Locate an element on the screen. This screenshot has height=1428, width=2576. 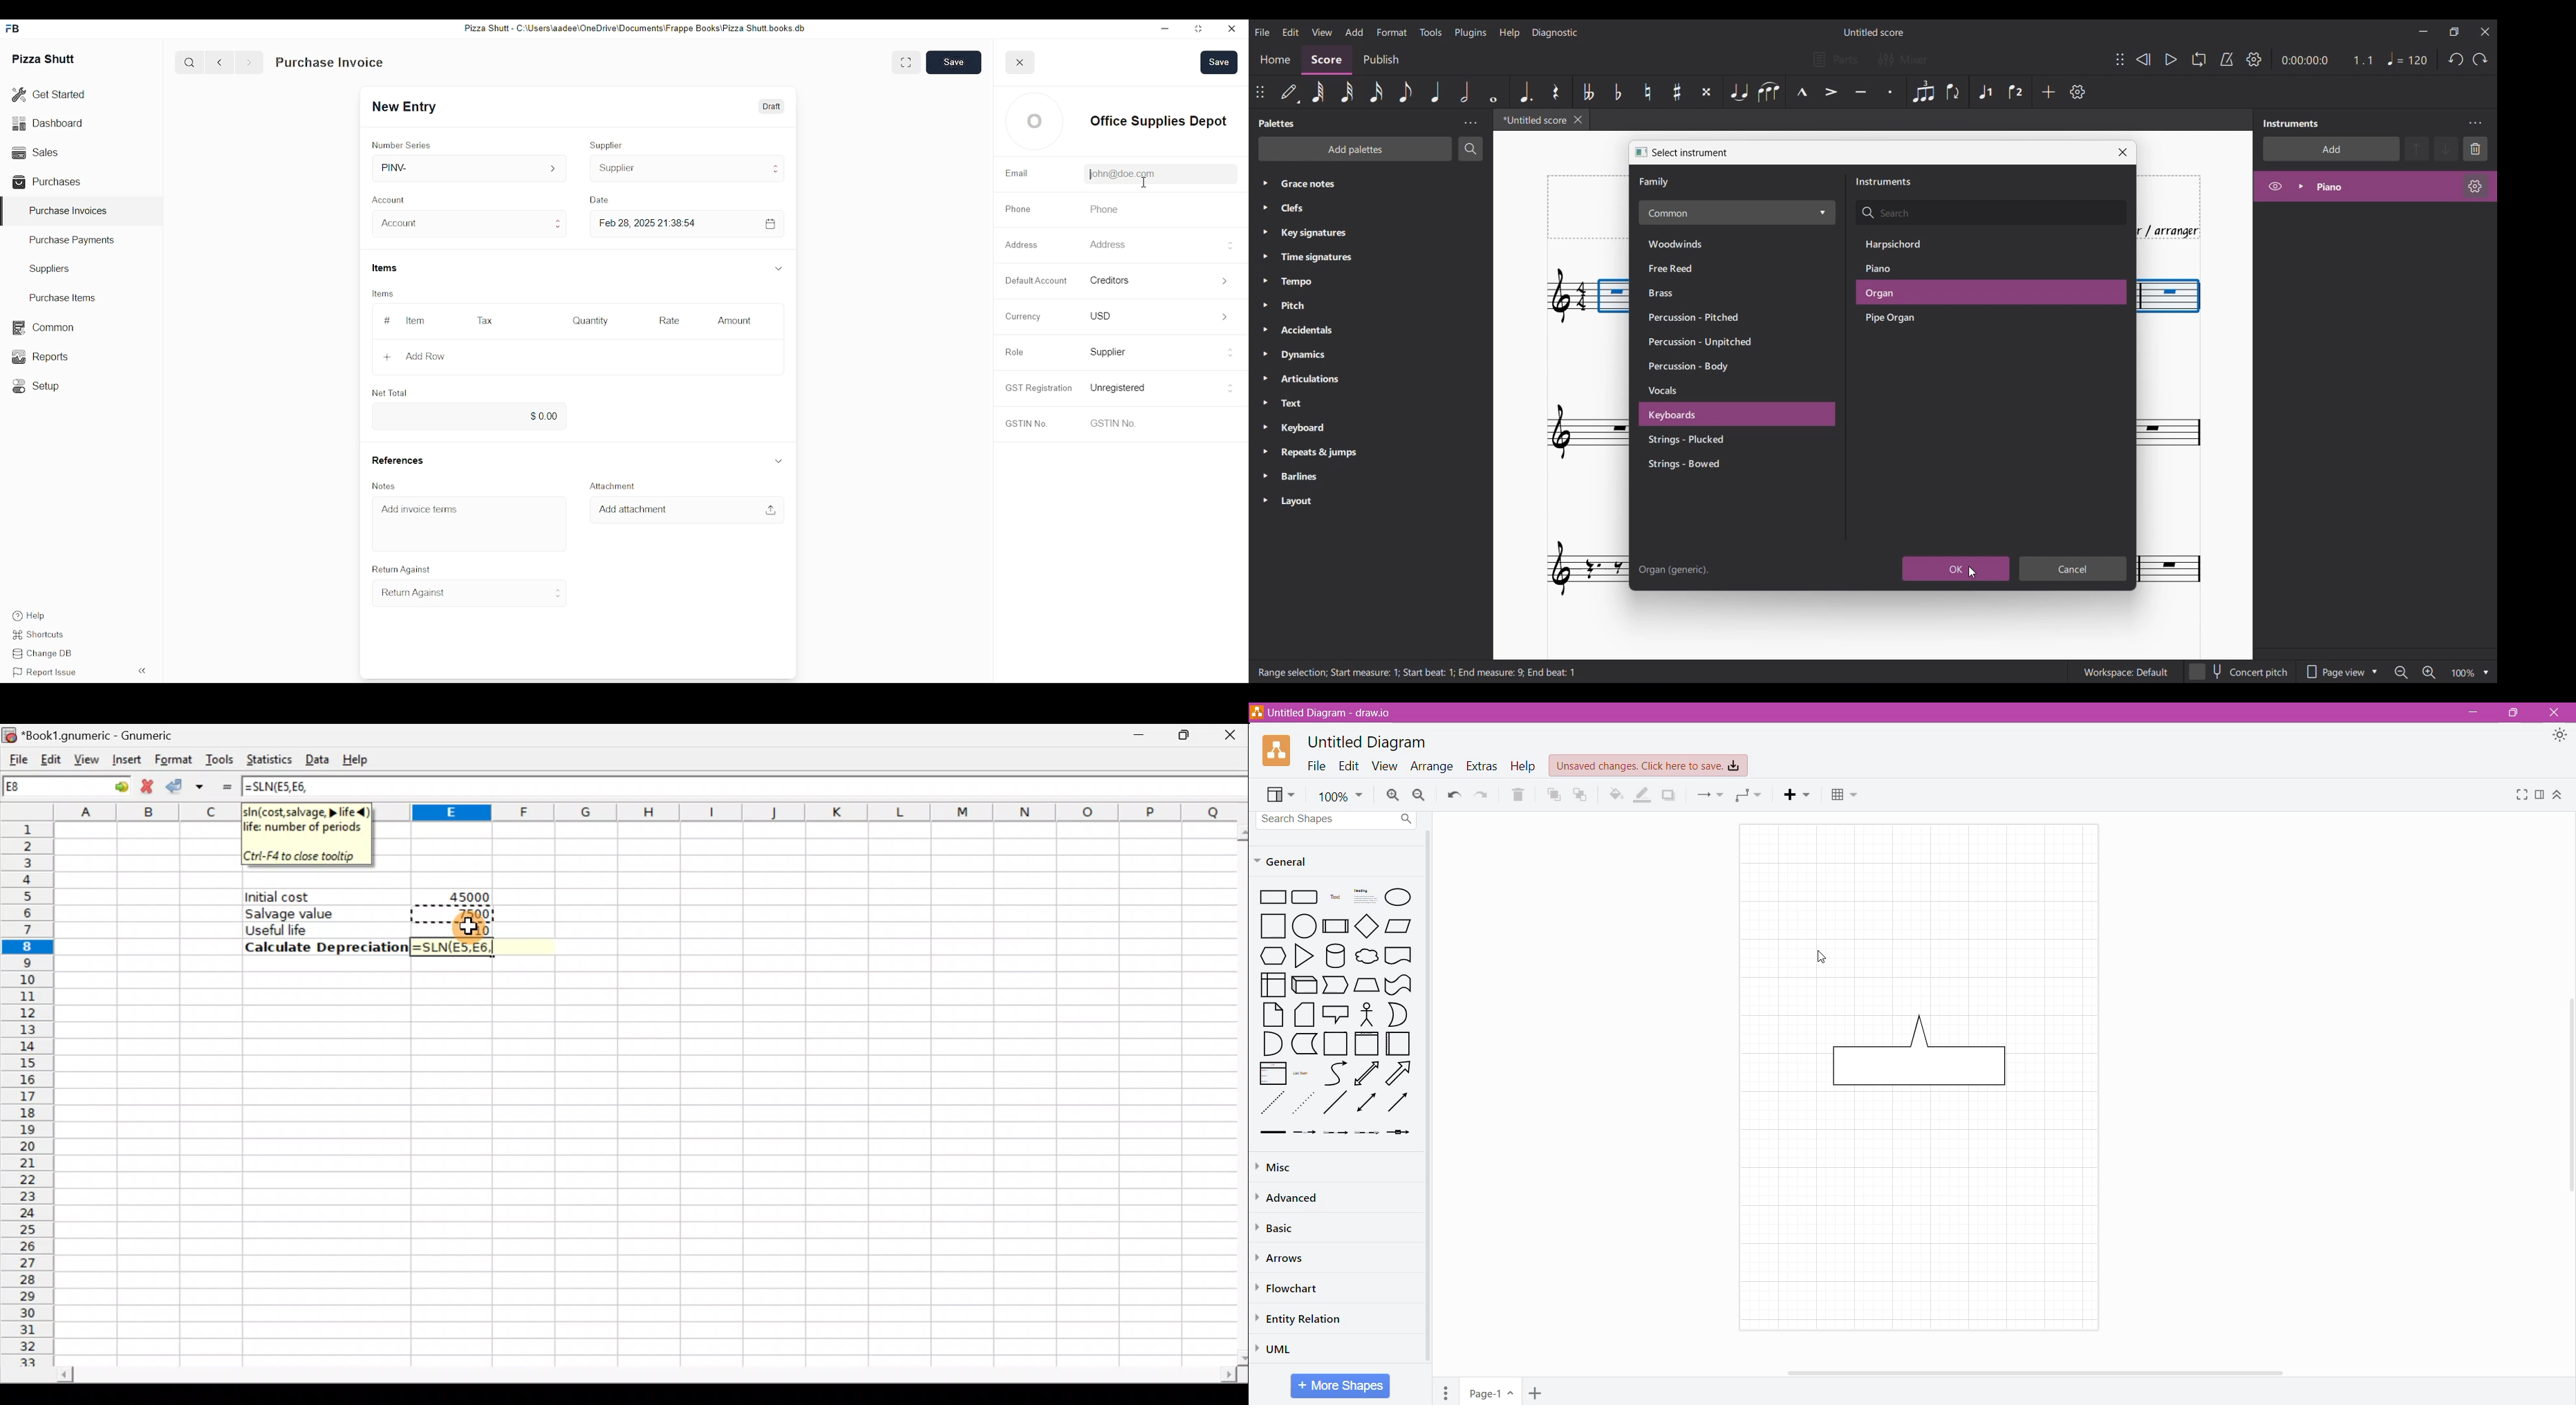
Sales is located at coordinates (34, 151).